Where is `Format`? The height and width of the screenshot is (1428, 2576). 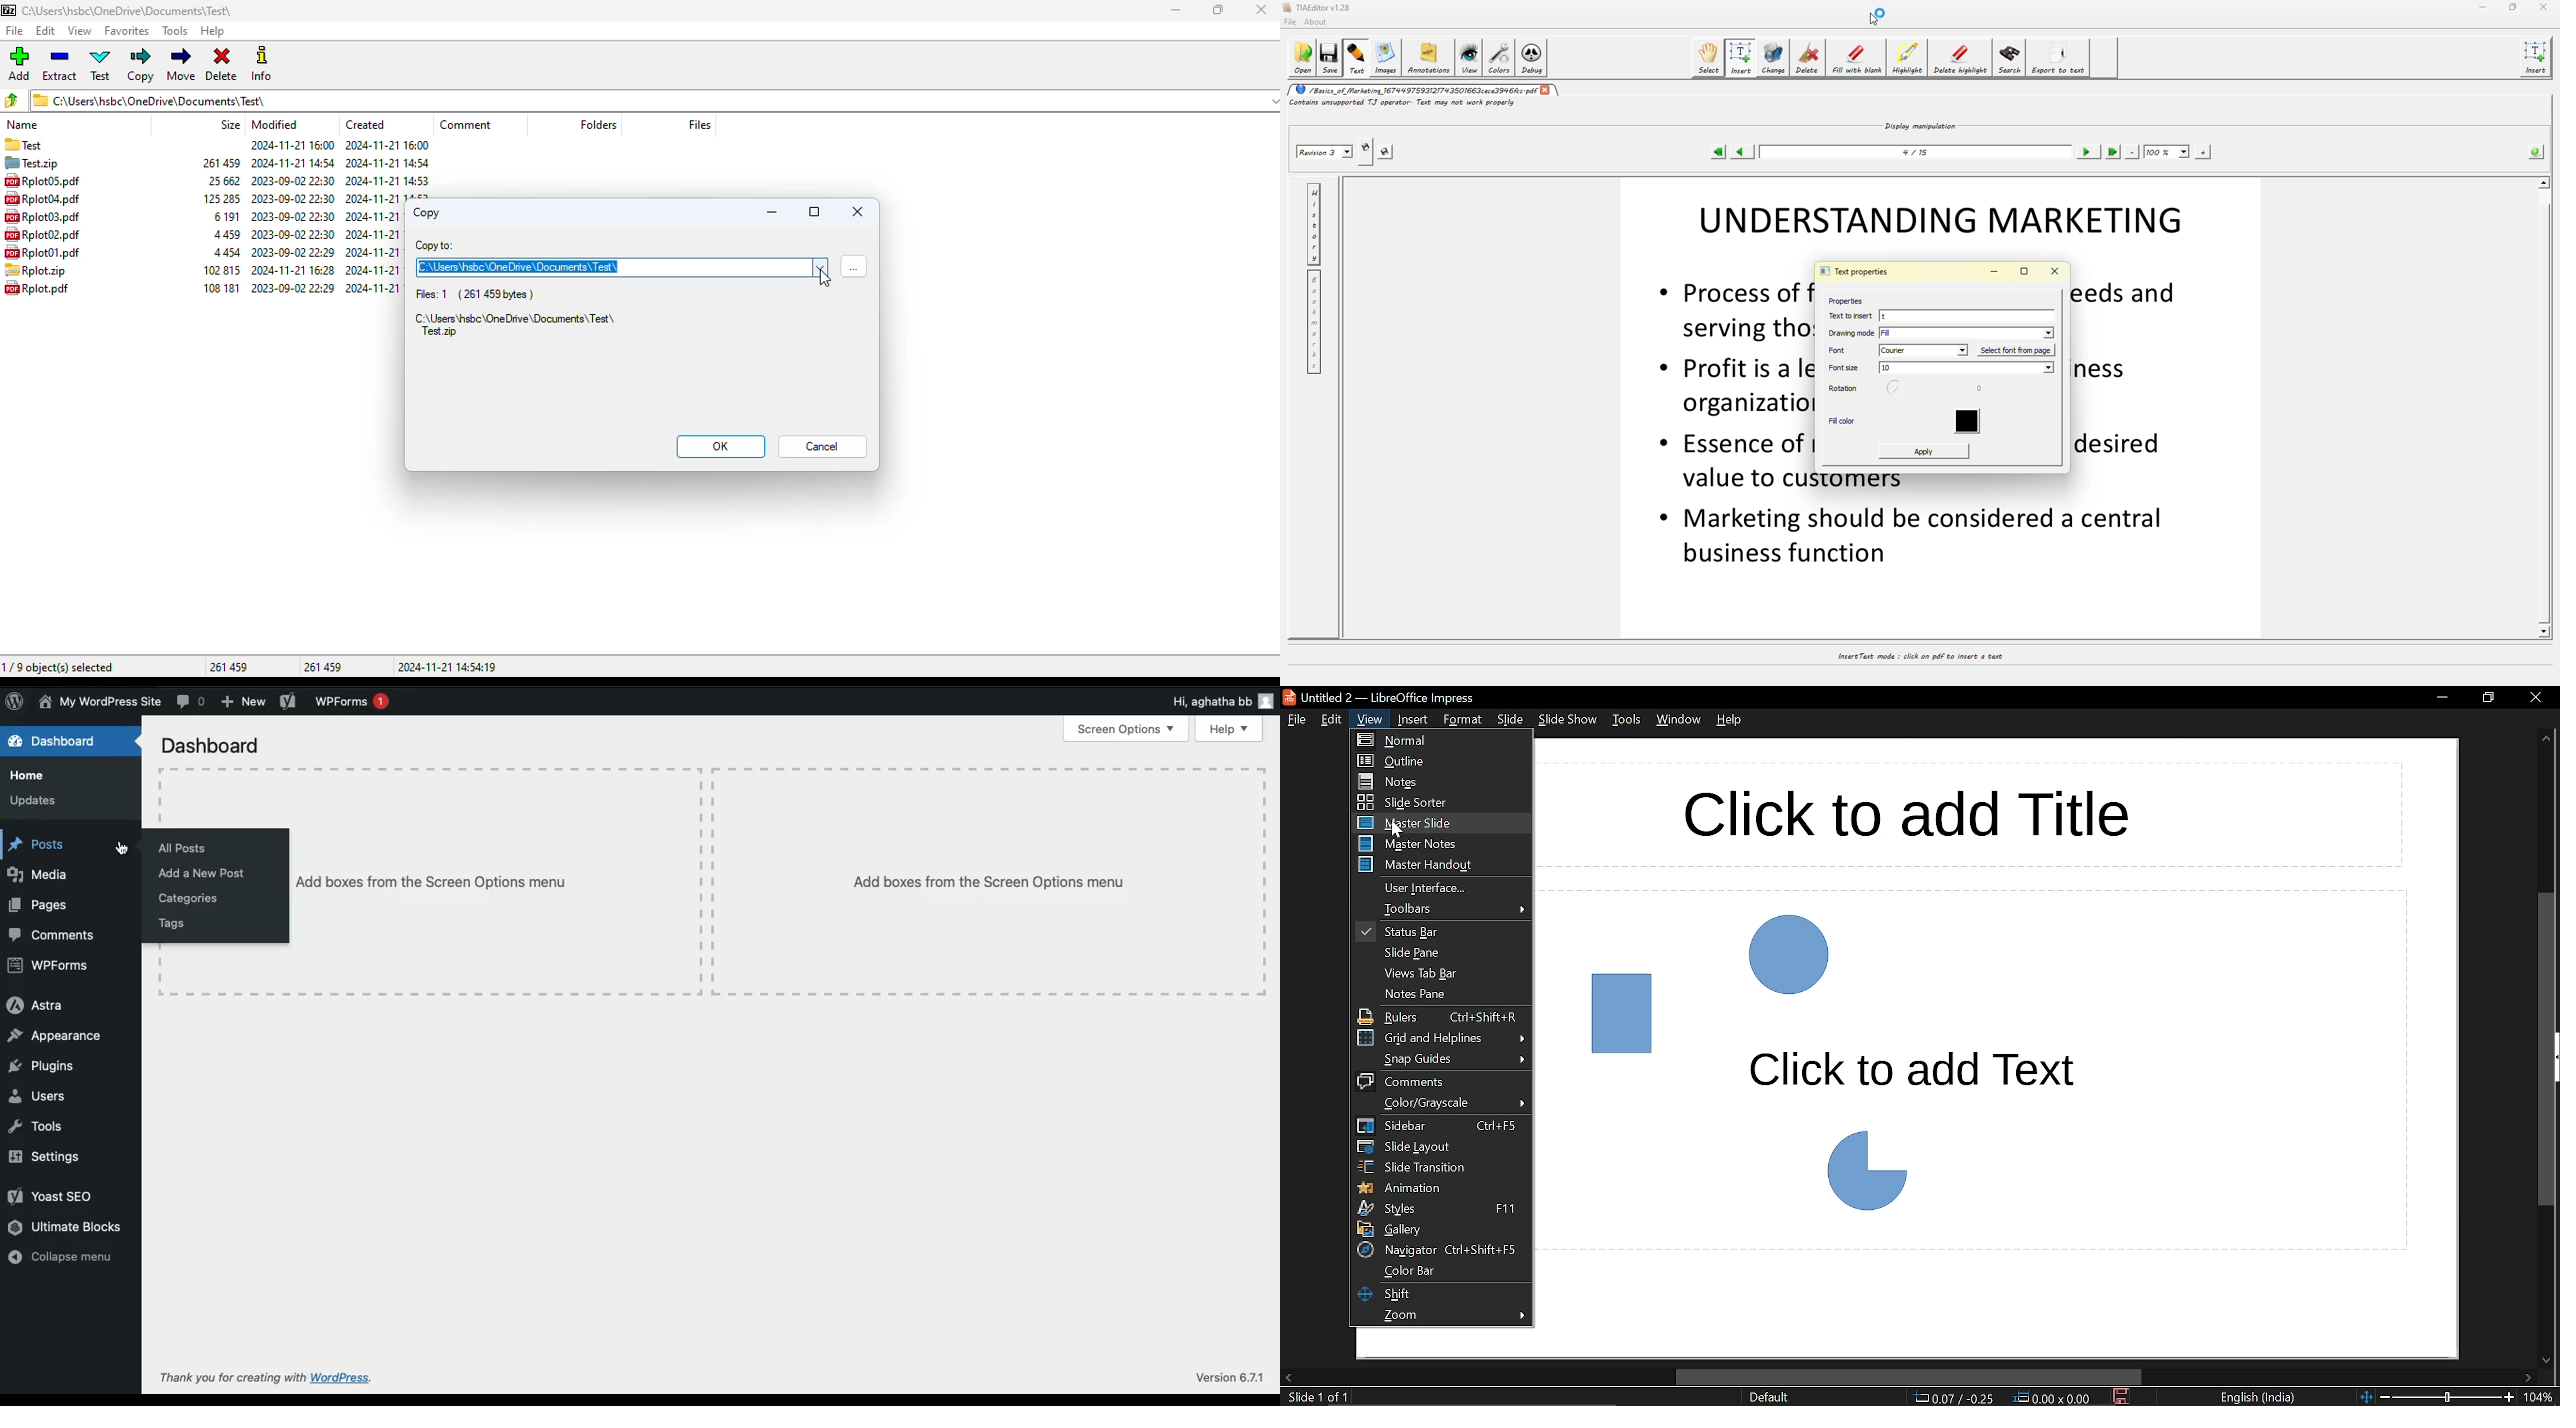
Format is located at coordinates (1462, 721).